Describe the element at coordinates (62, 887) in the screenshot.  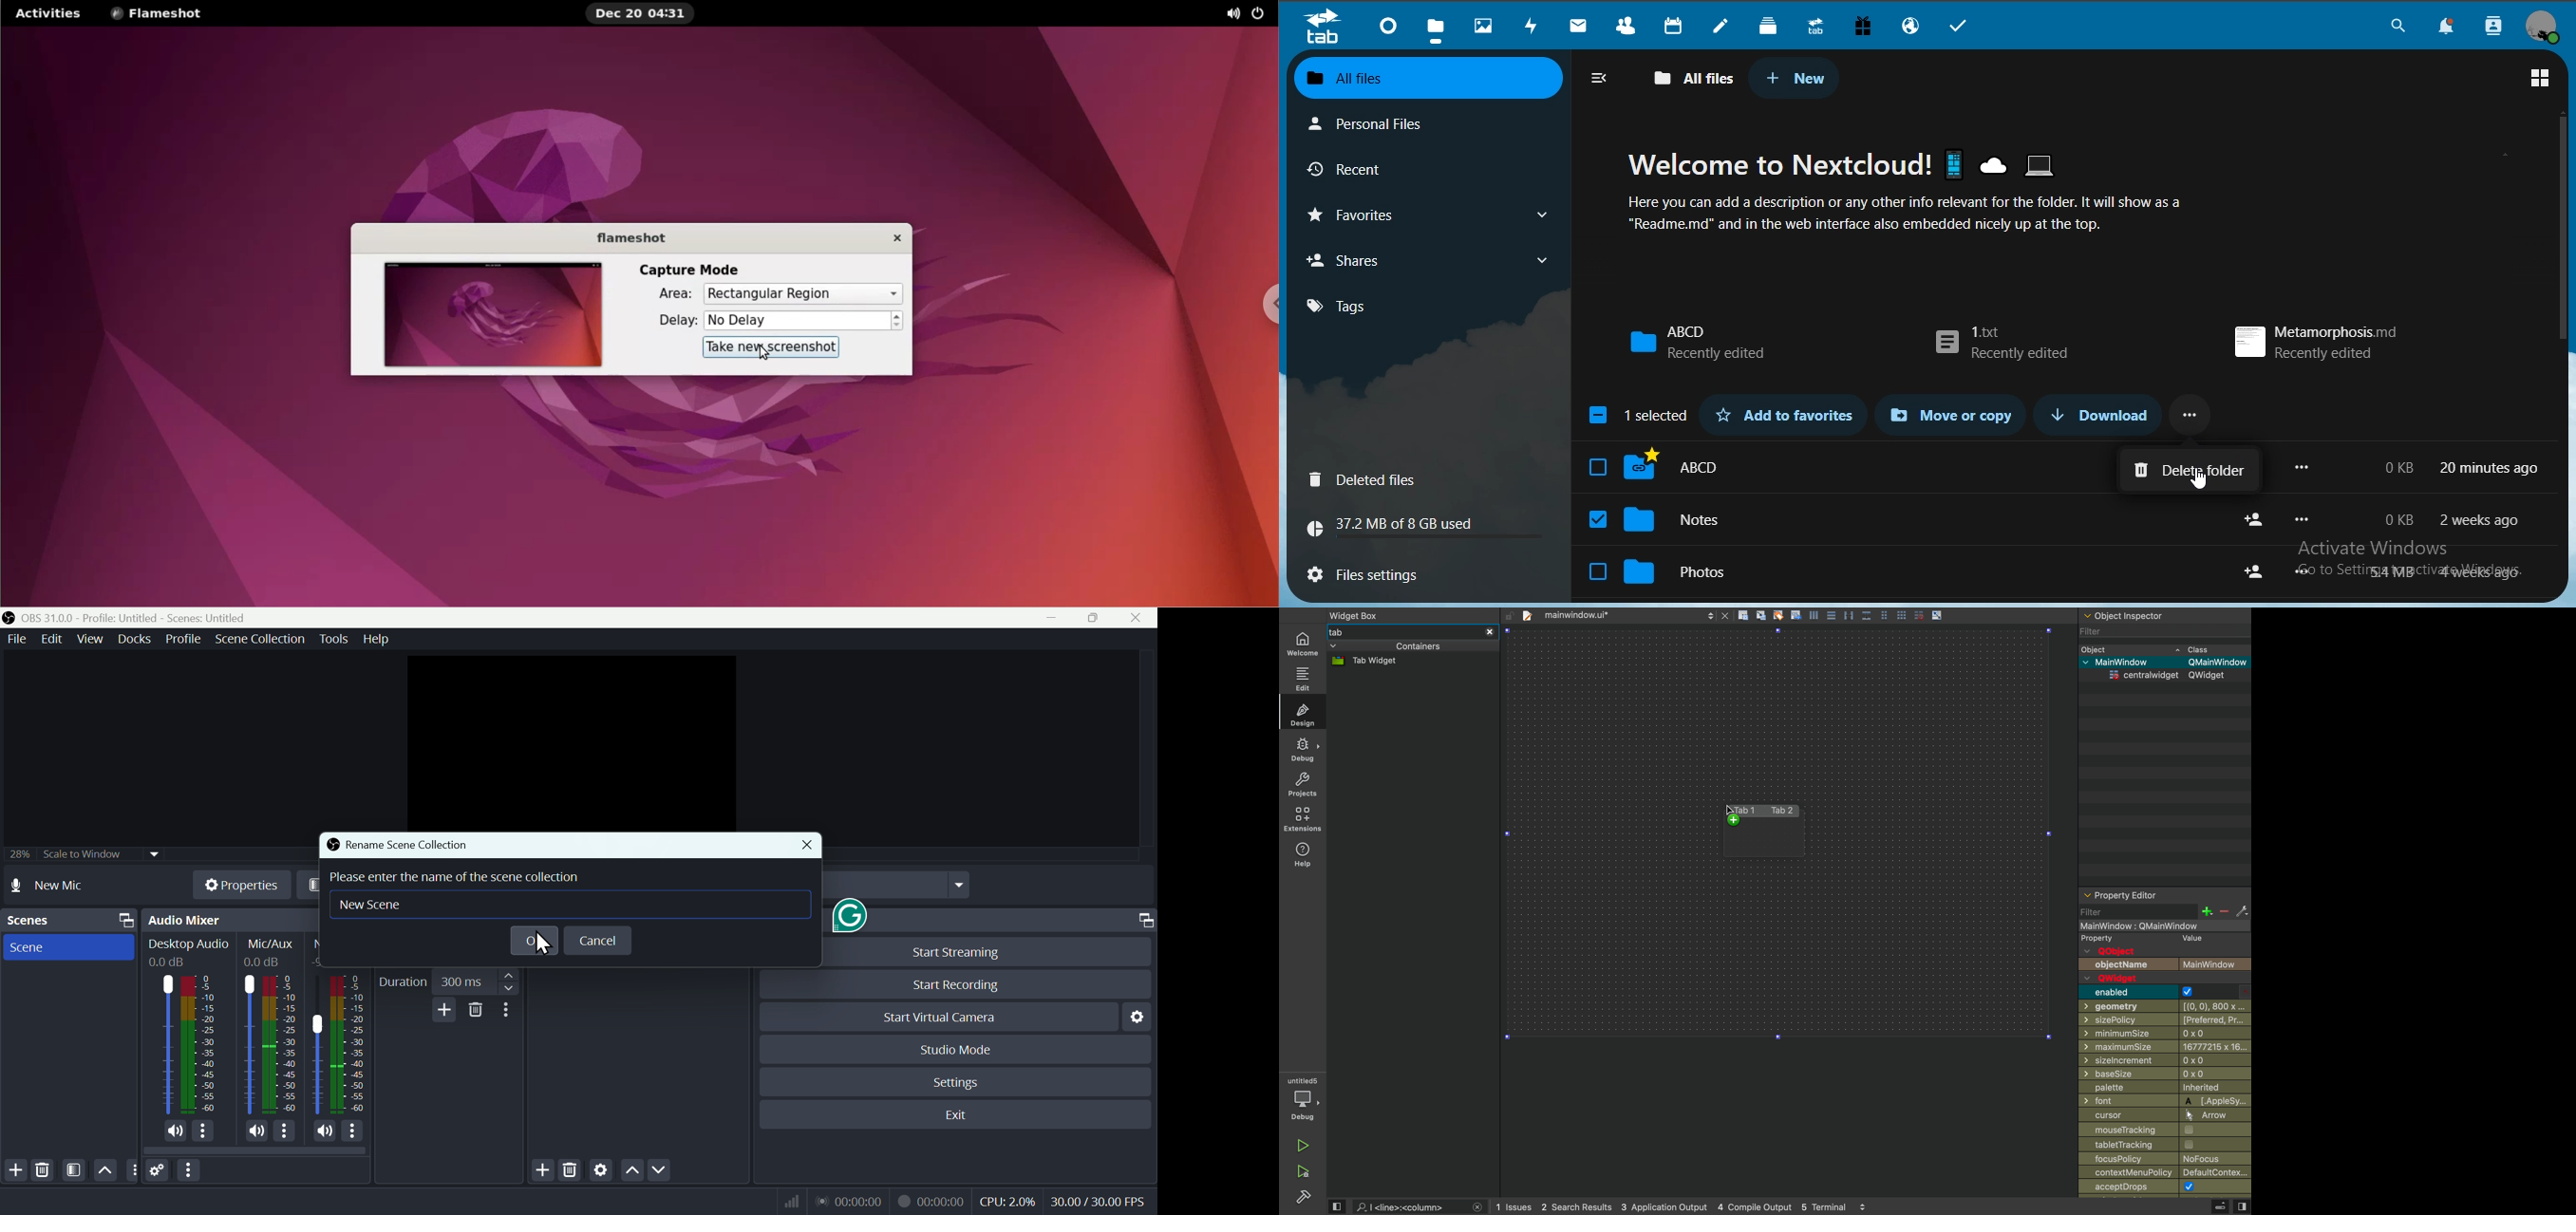
I see `New mic` at that location.